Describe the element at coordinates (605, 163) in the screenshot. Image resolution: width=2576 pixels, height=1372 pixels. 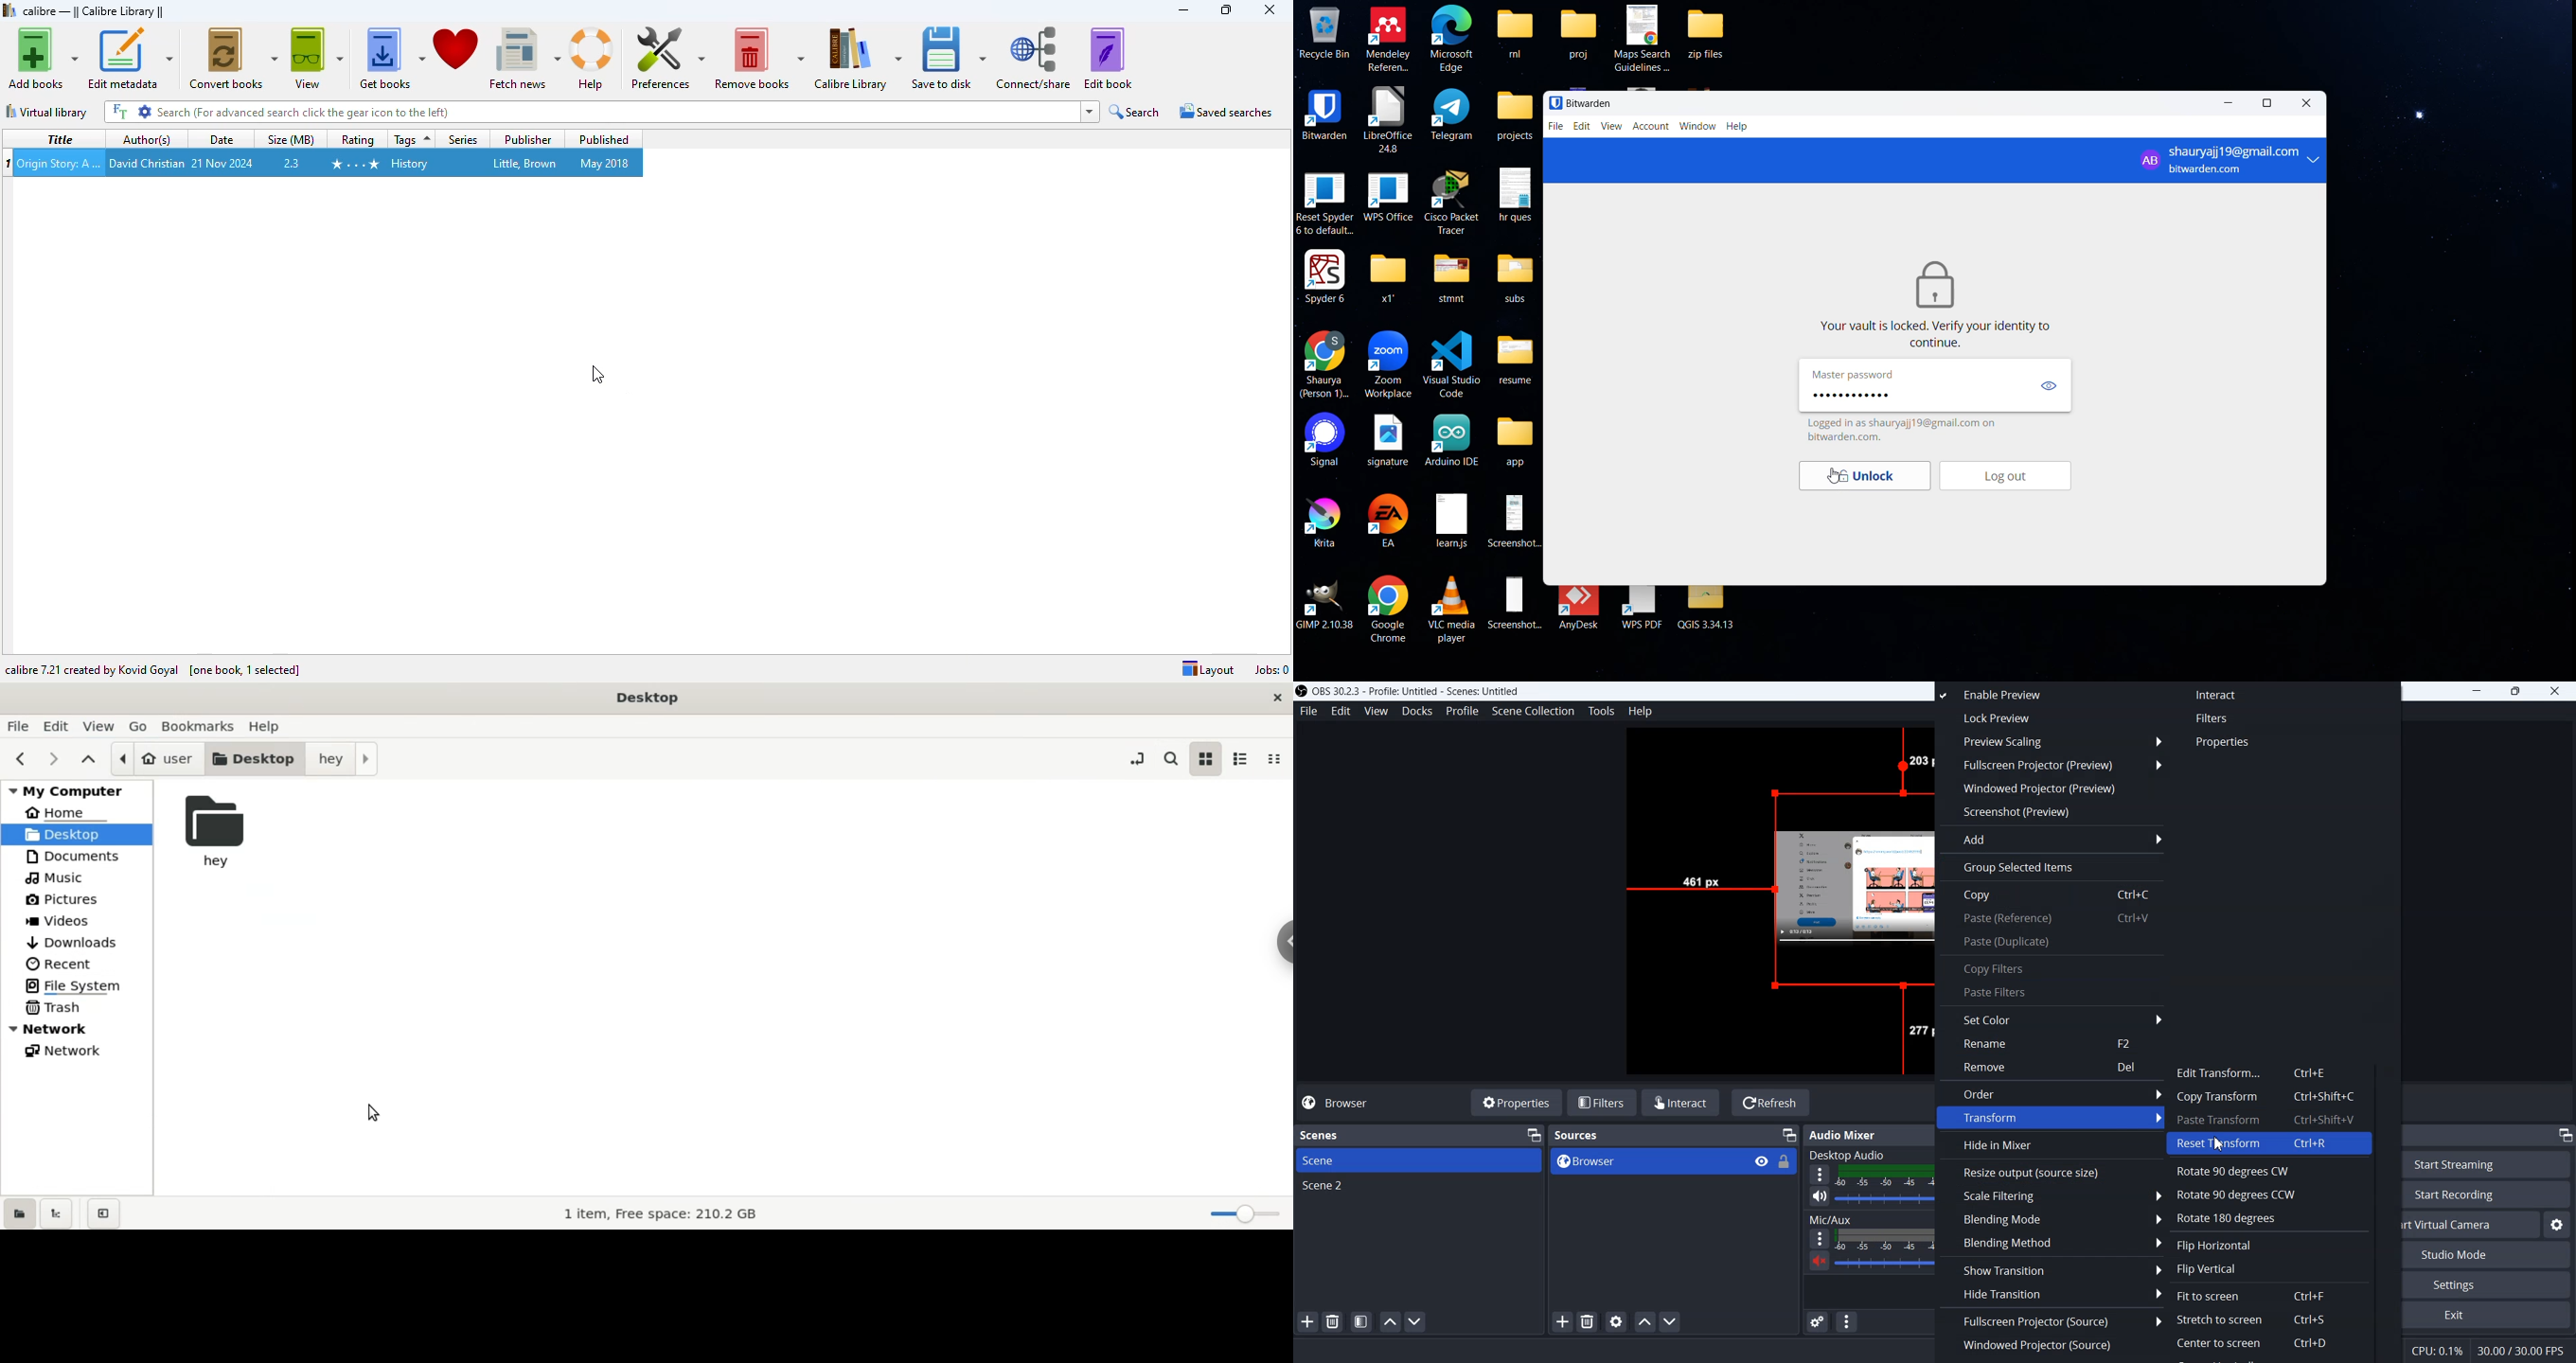
I see `May 2018` at that location.